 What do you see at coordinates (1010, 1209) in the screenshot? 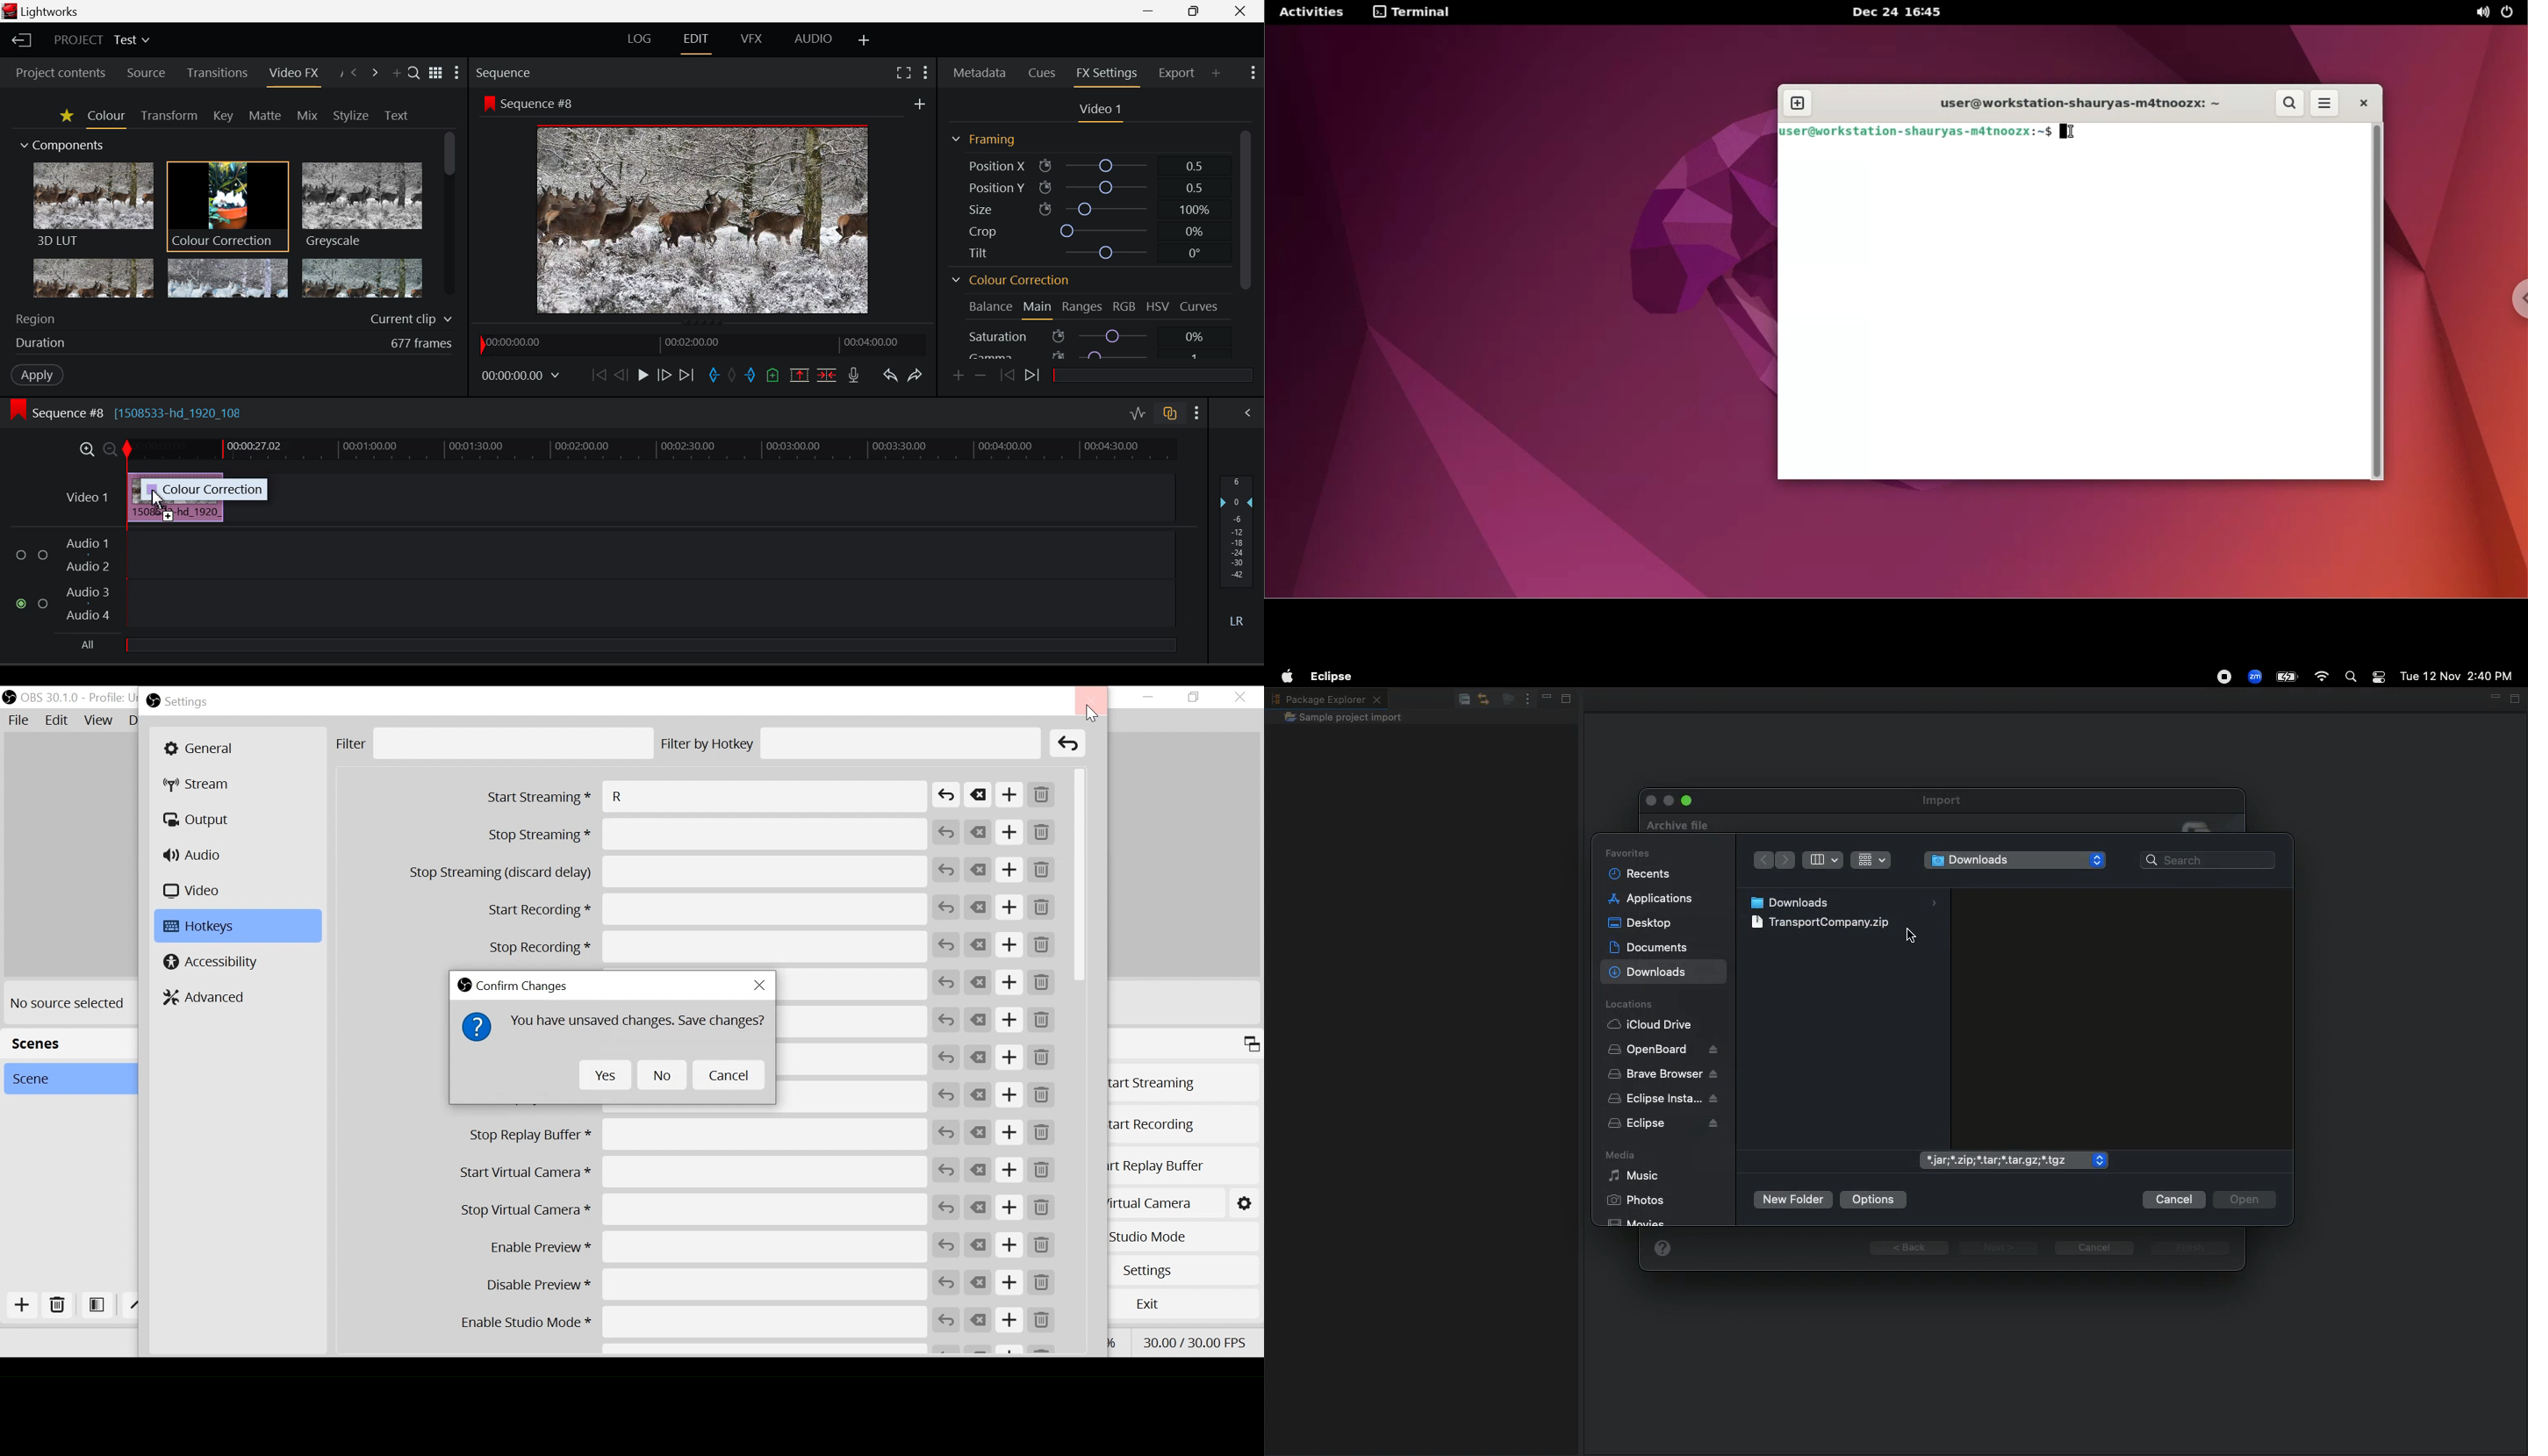
I see `Add` at bounding box center [1010, 1209].